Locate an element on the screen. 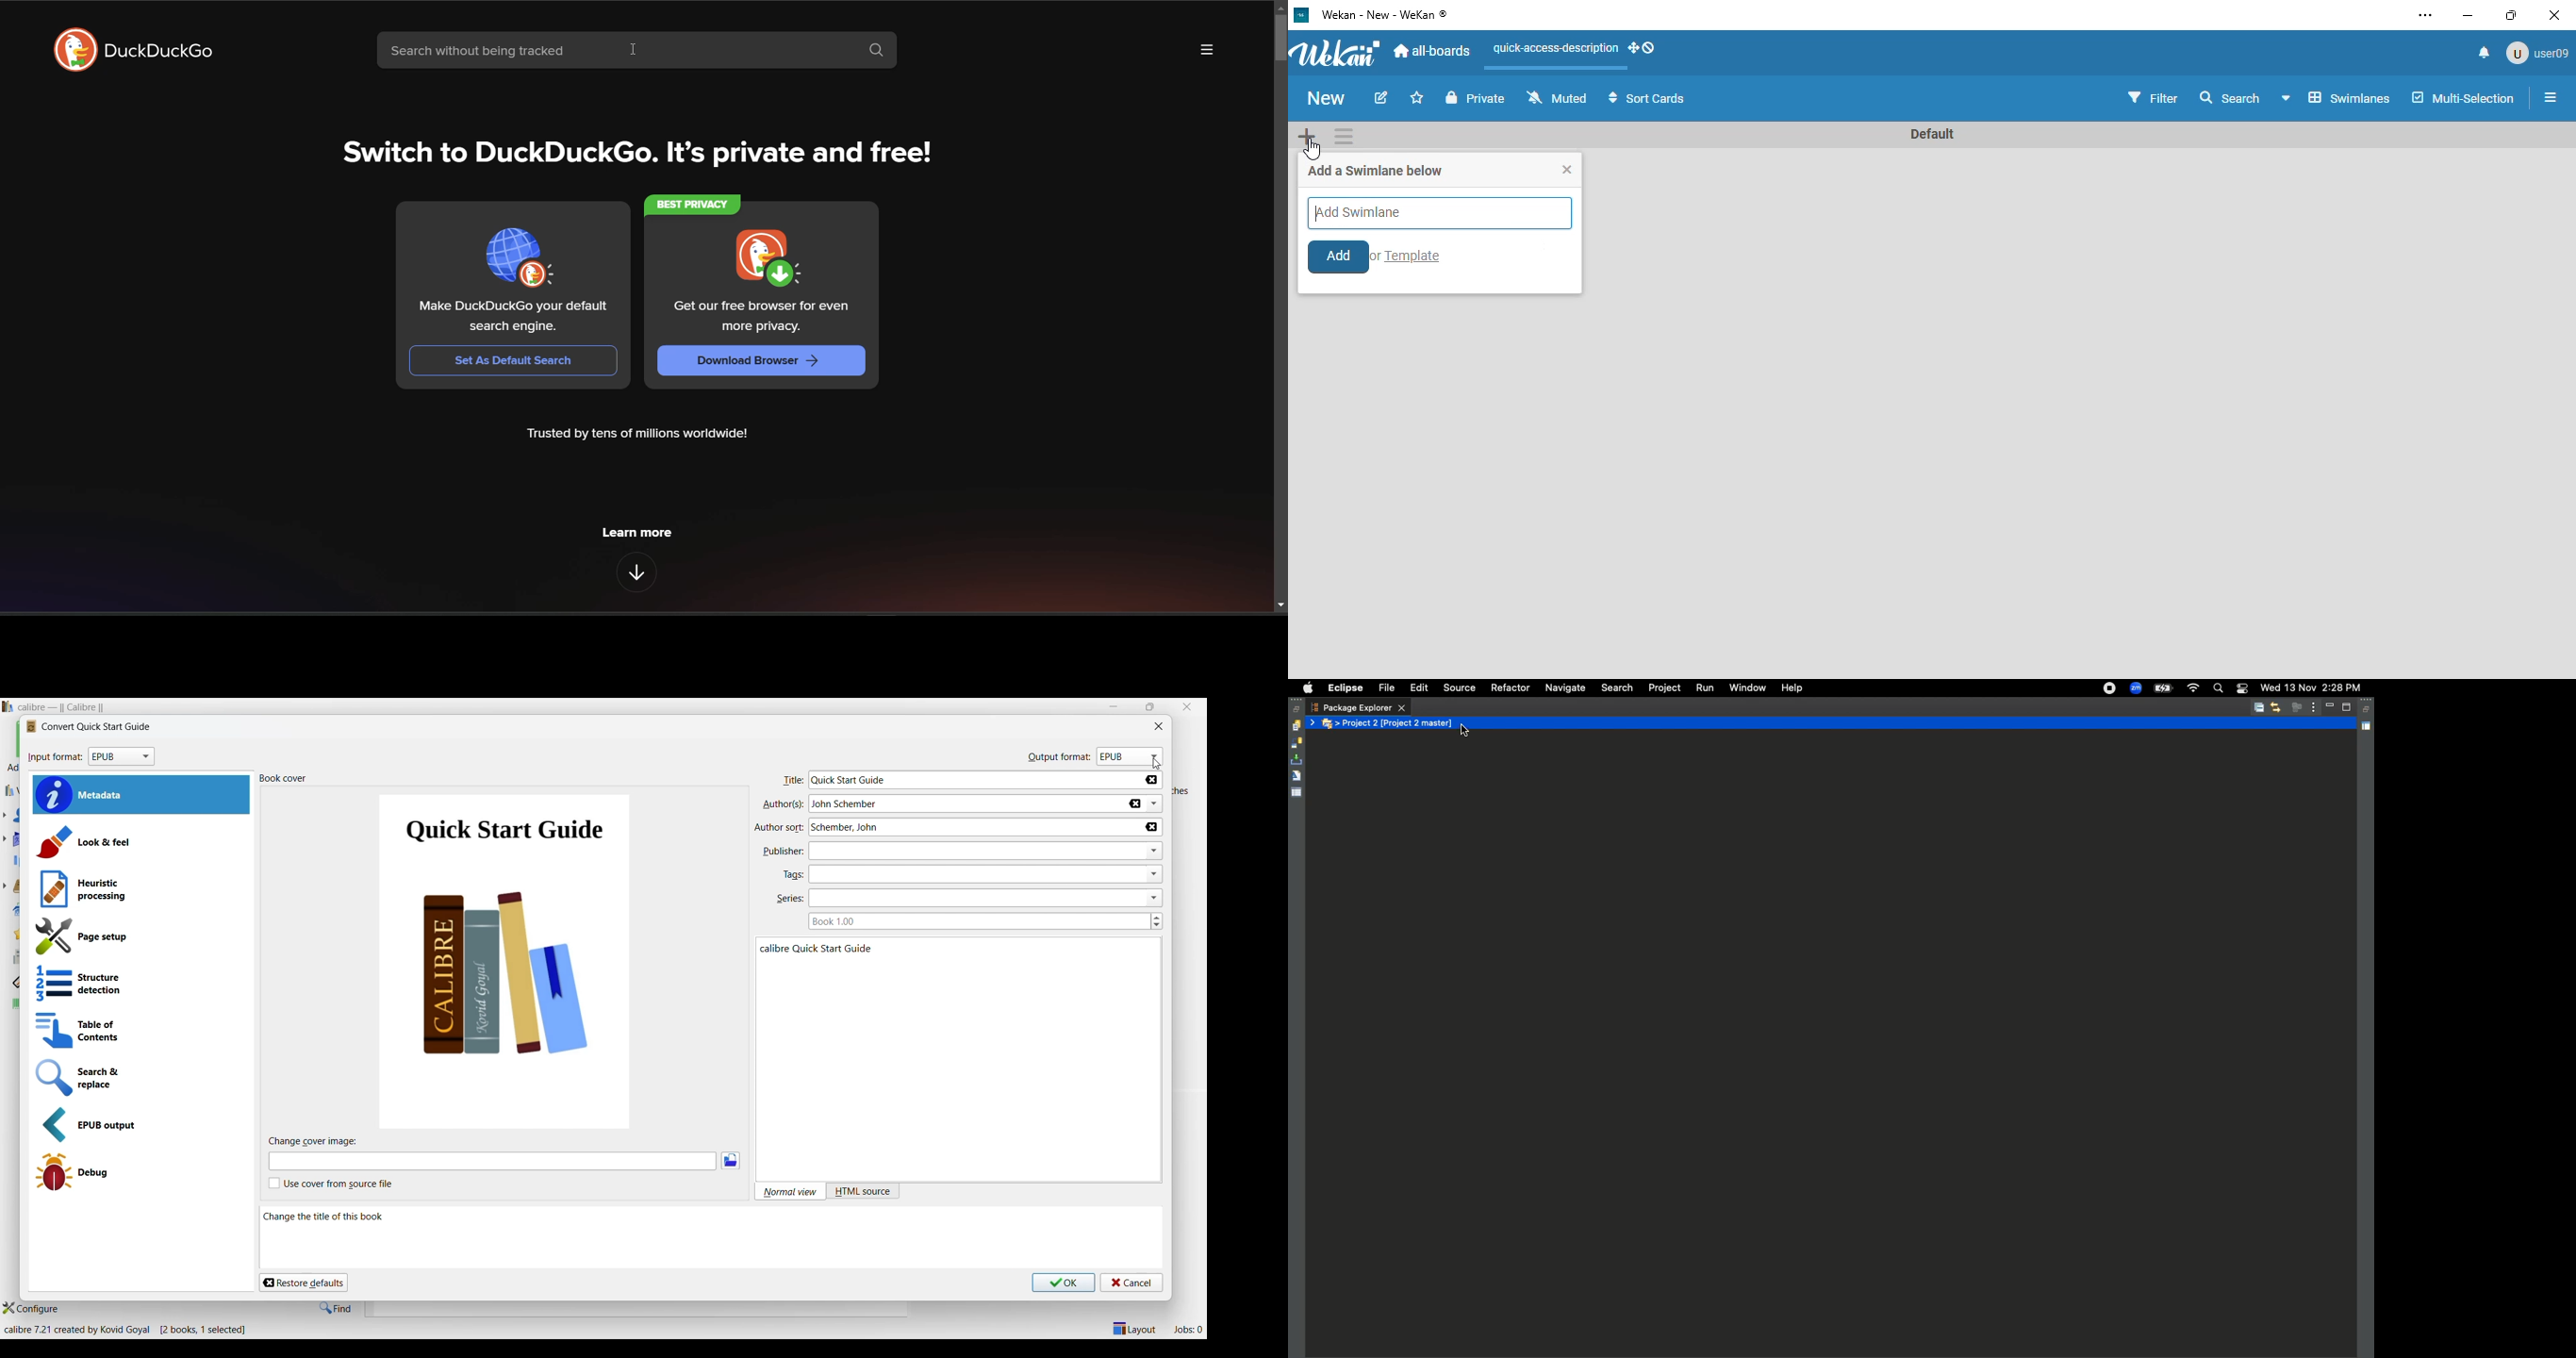 This screenshot has width=2576, height=1372. cursor is located at coordinates (1312, 150).